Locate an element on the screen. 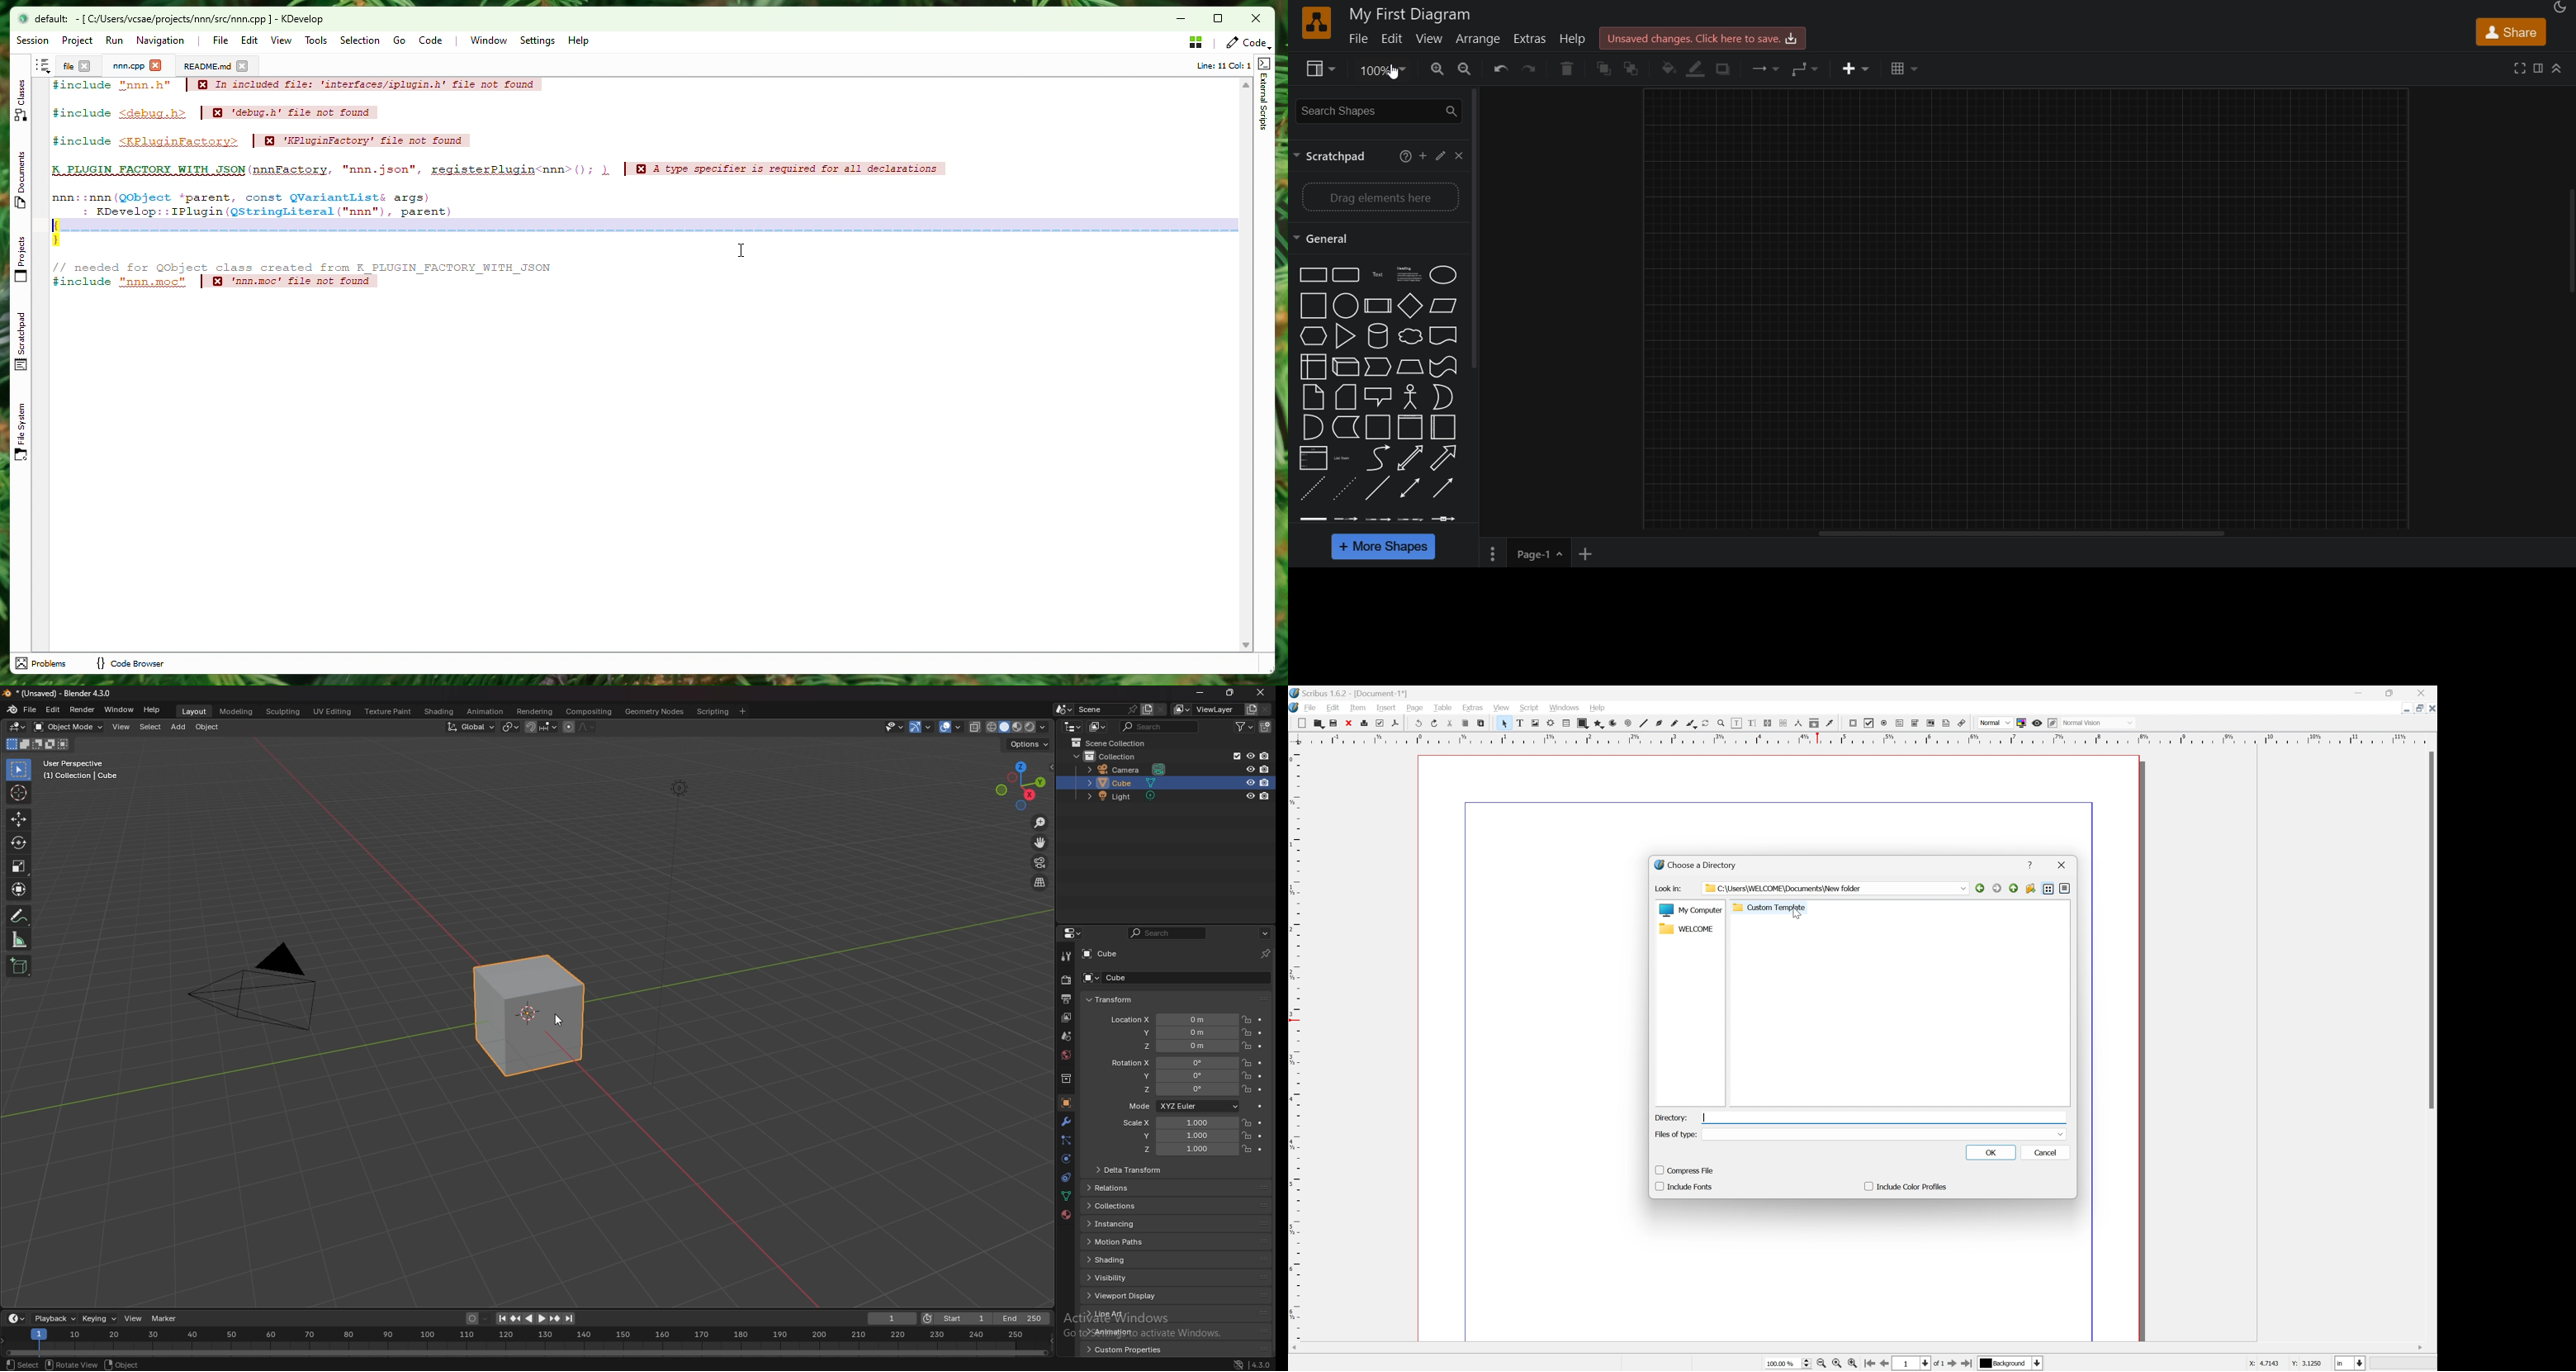 The image size is (2576, 1372). Go to first page is located at coordinates (1871, 1362).